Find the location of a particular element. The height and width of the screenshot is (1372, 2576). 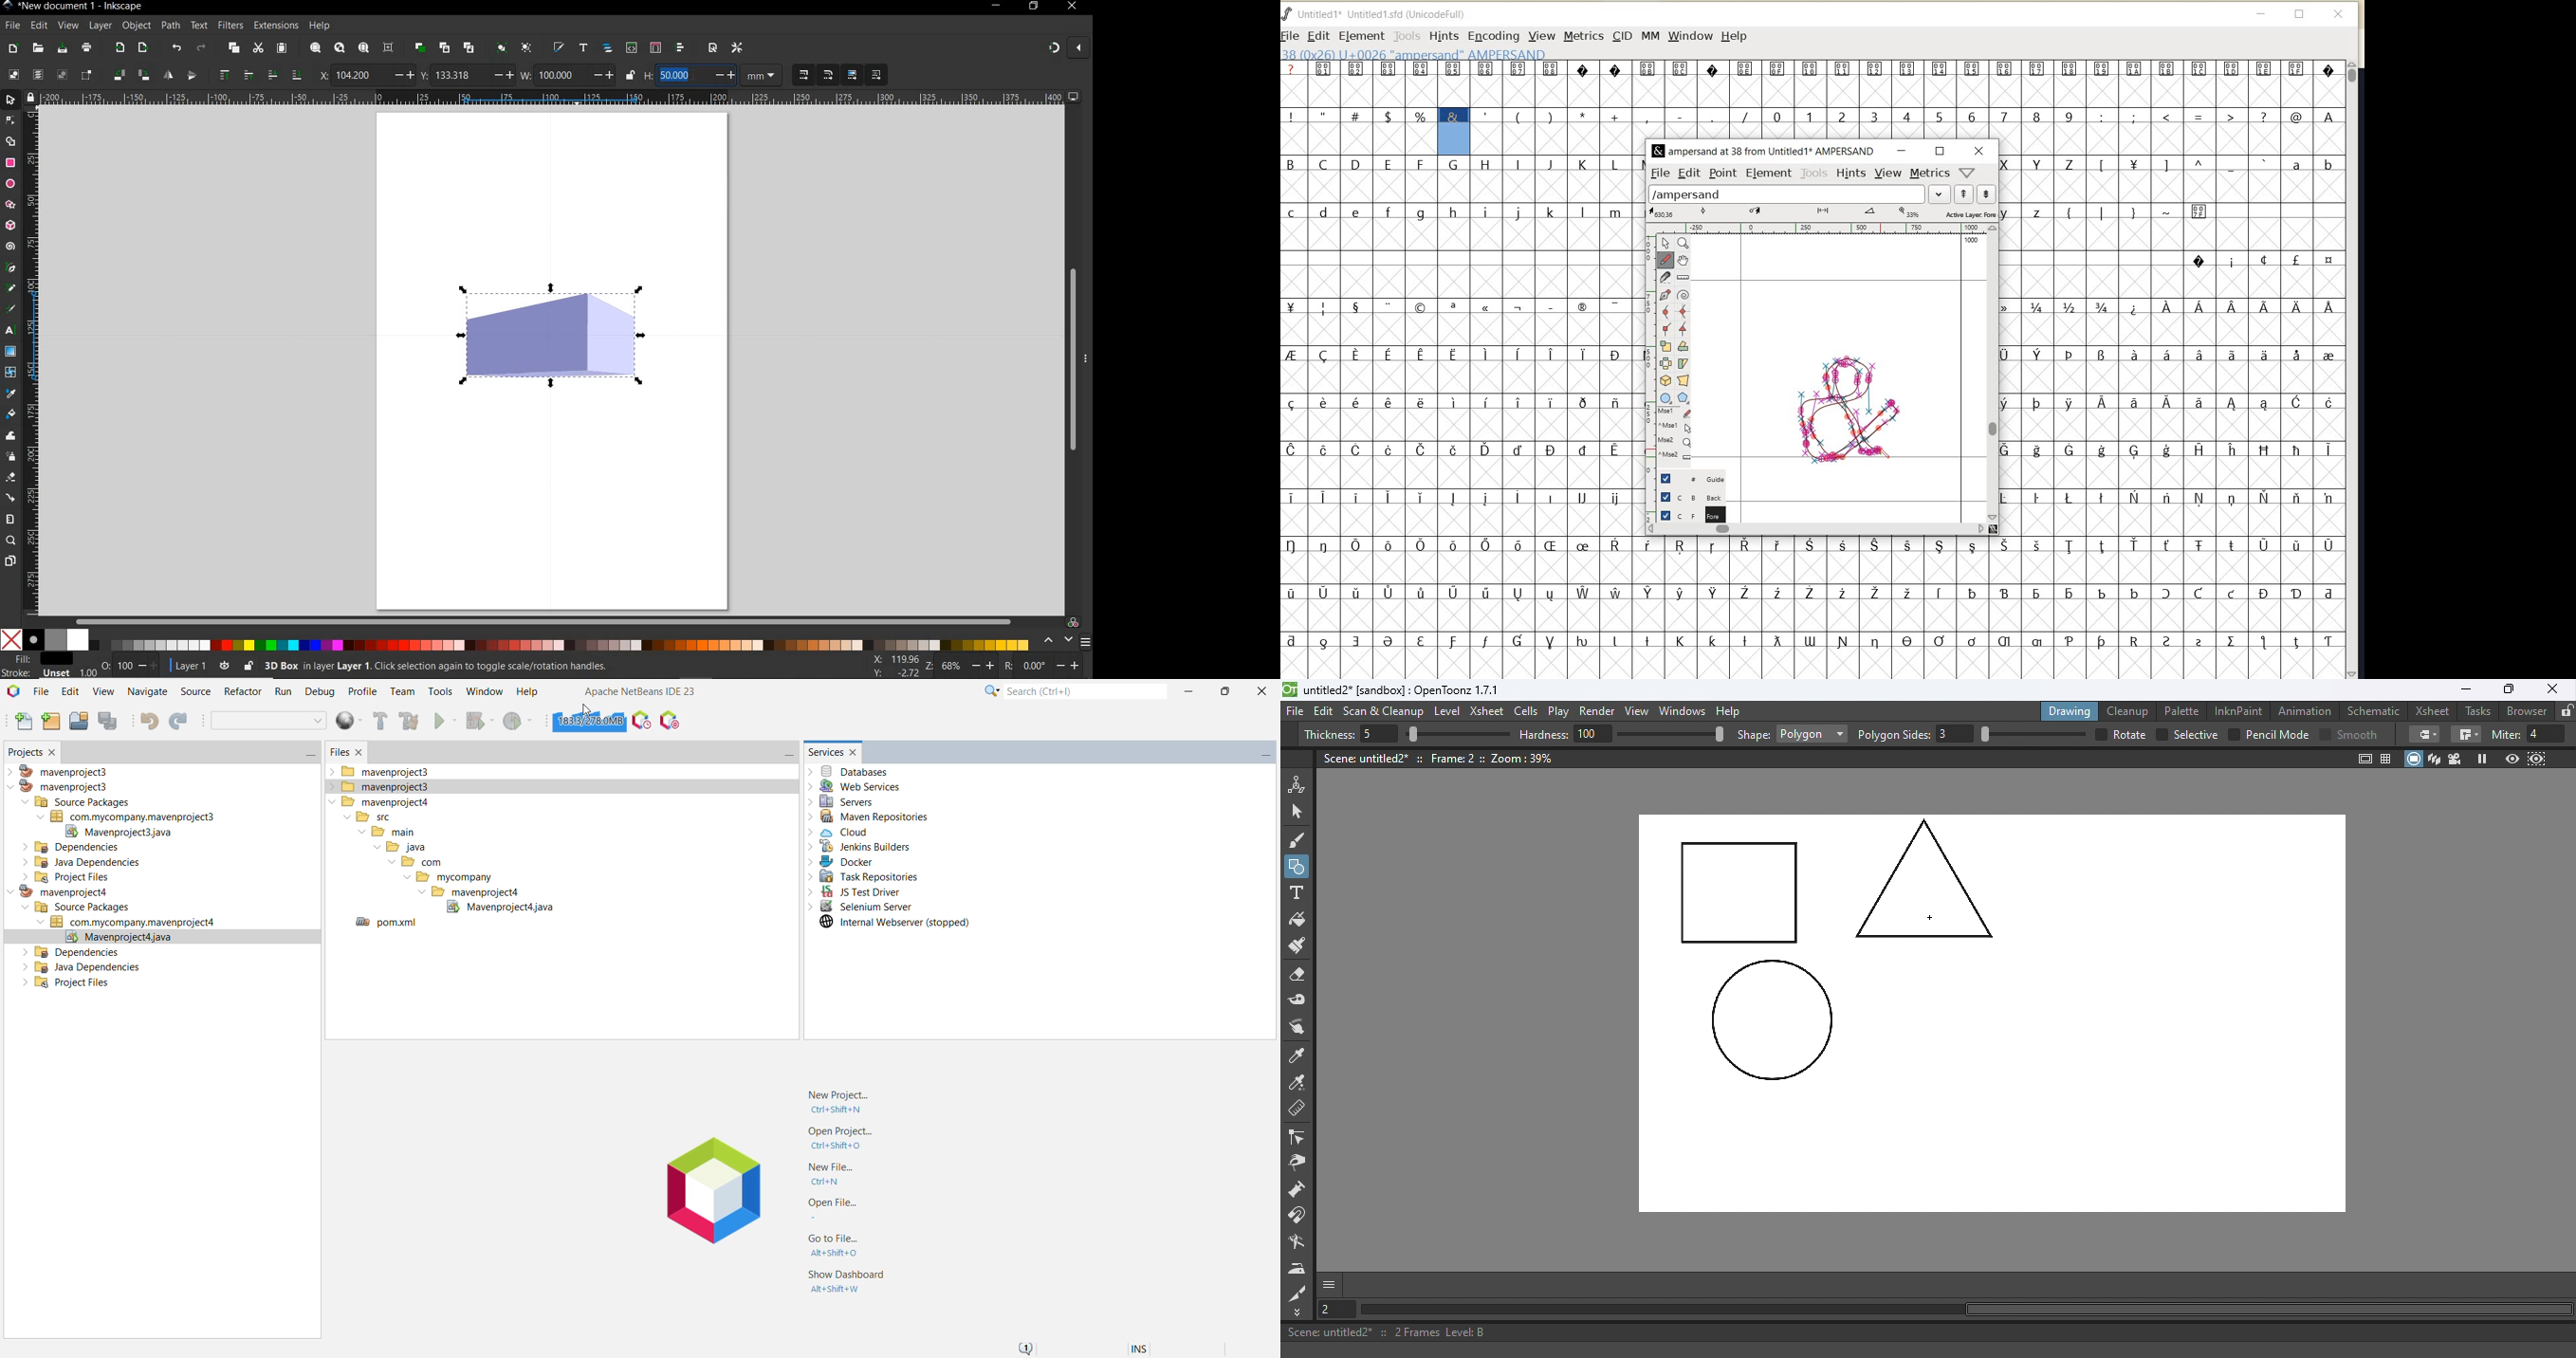

mavenproject3 is located at coordinates (65, 770).